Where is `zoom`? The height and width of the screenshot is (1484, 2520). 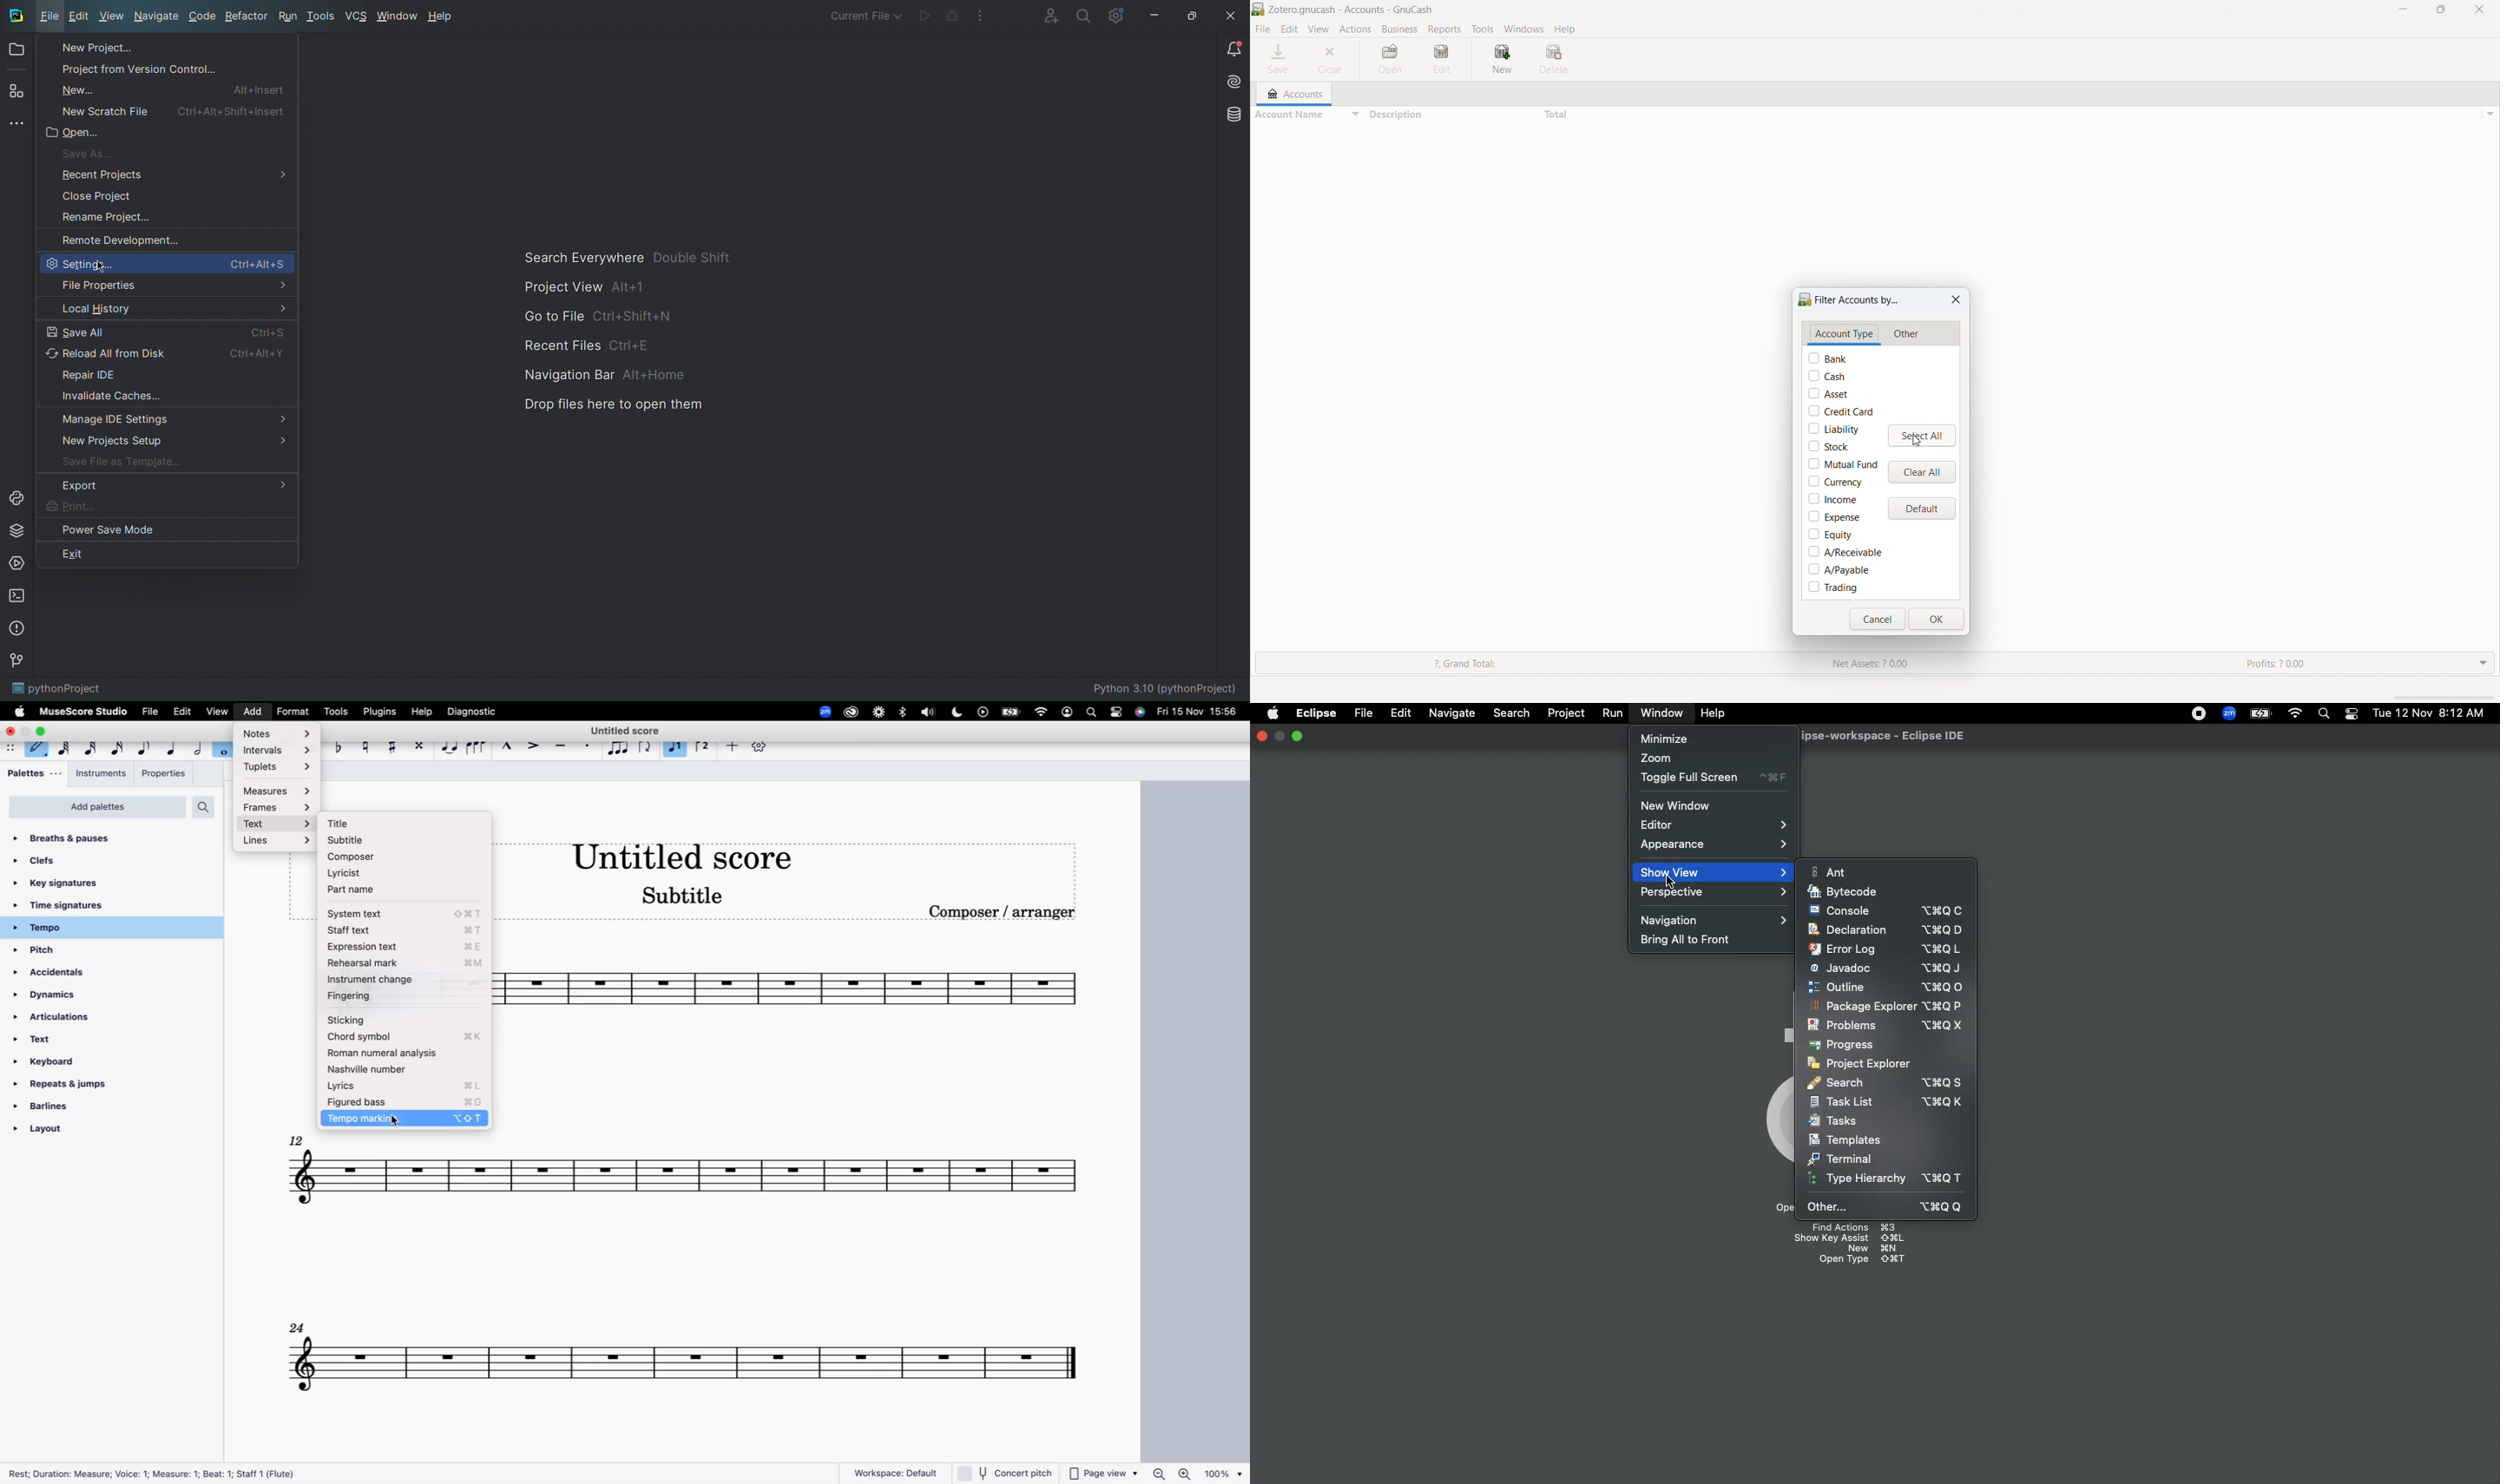
zoom is located at coordinates (821, 710).